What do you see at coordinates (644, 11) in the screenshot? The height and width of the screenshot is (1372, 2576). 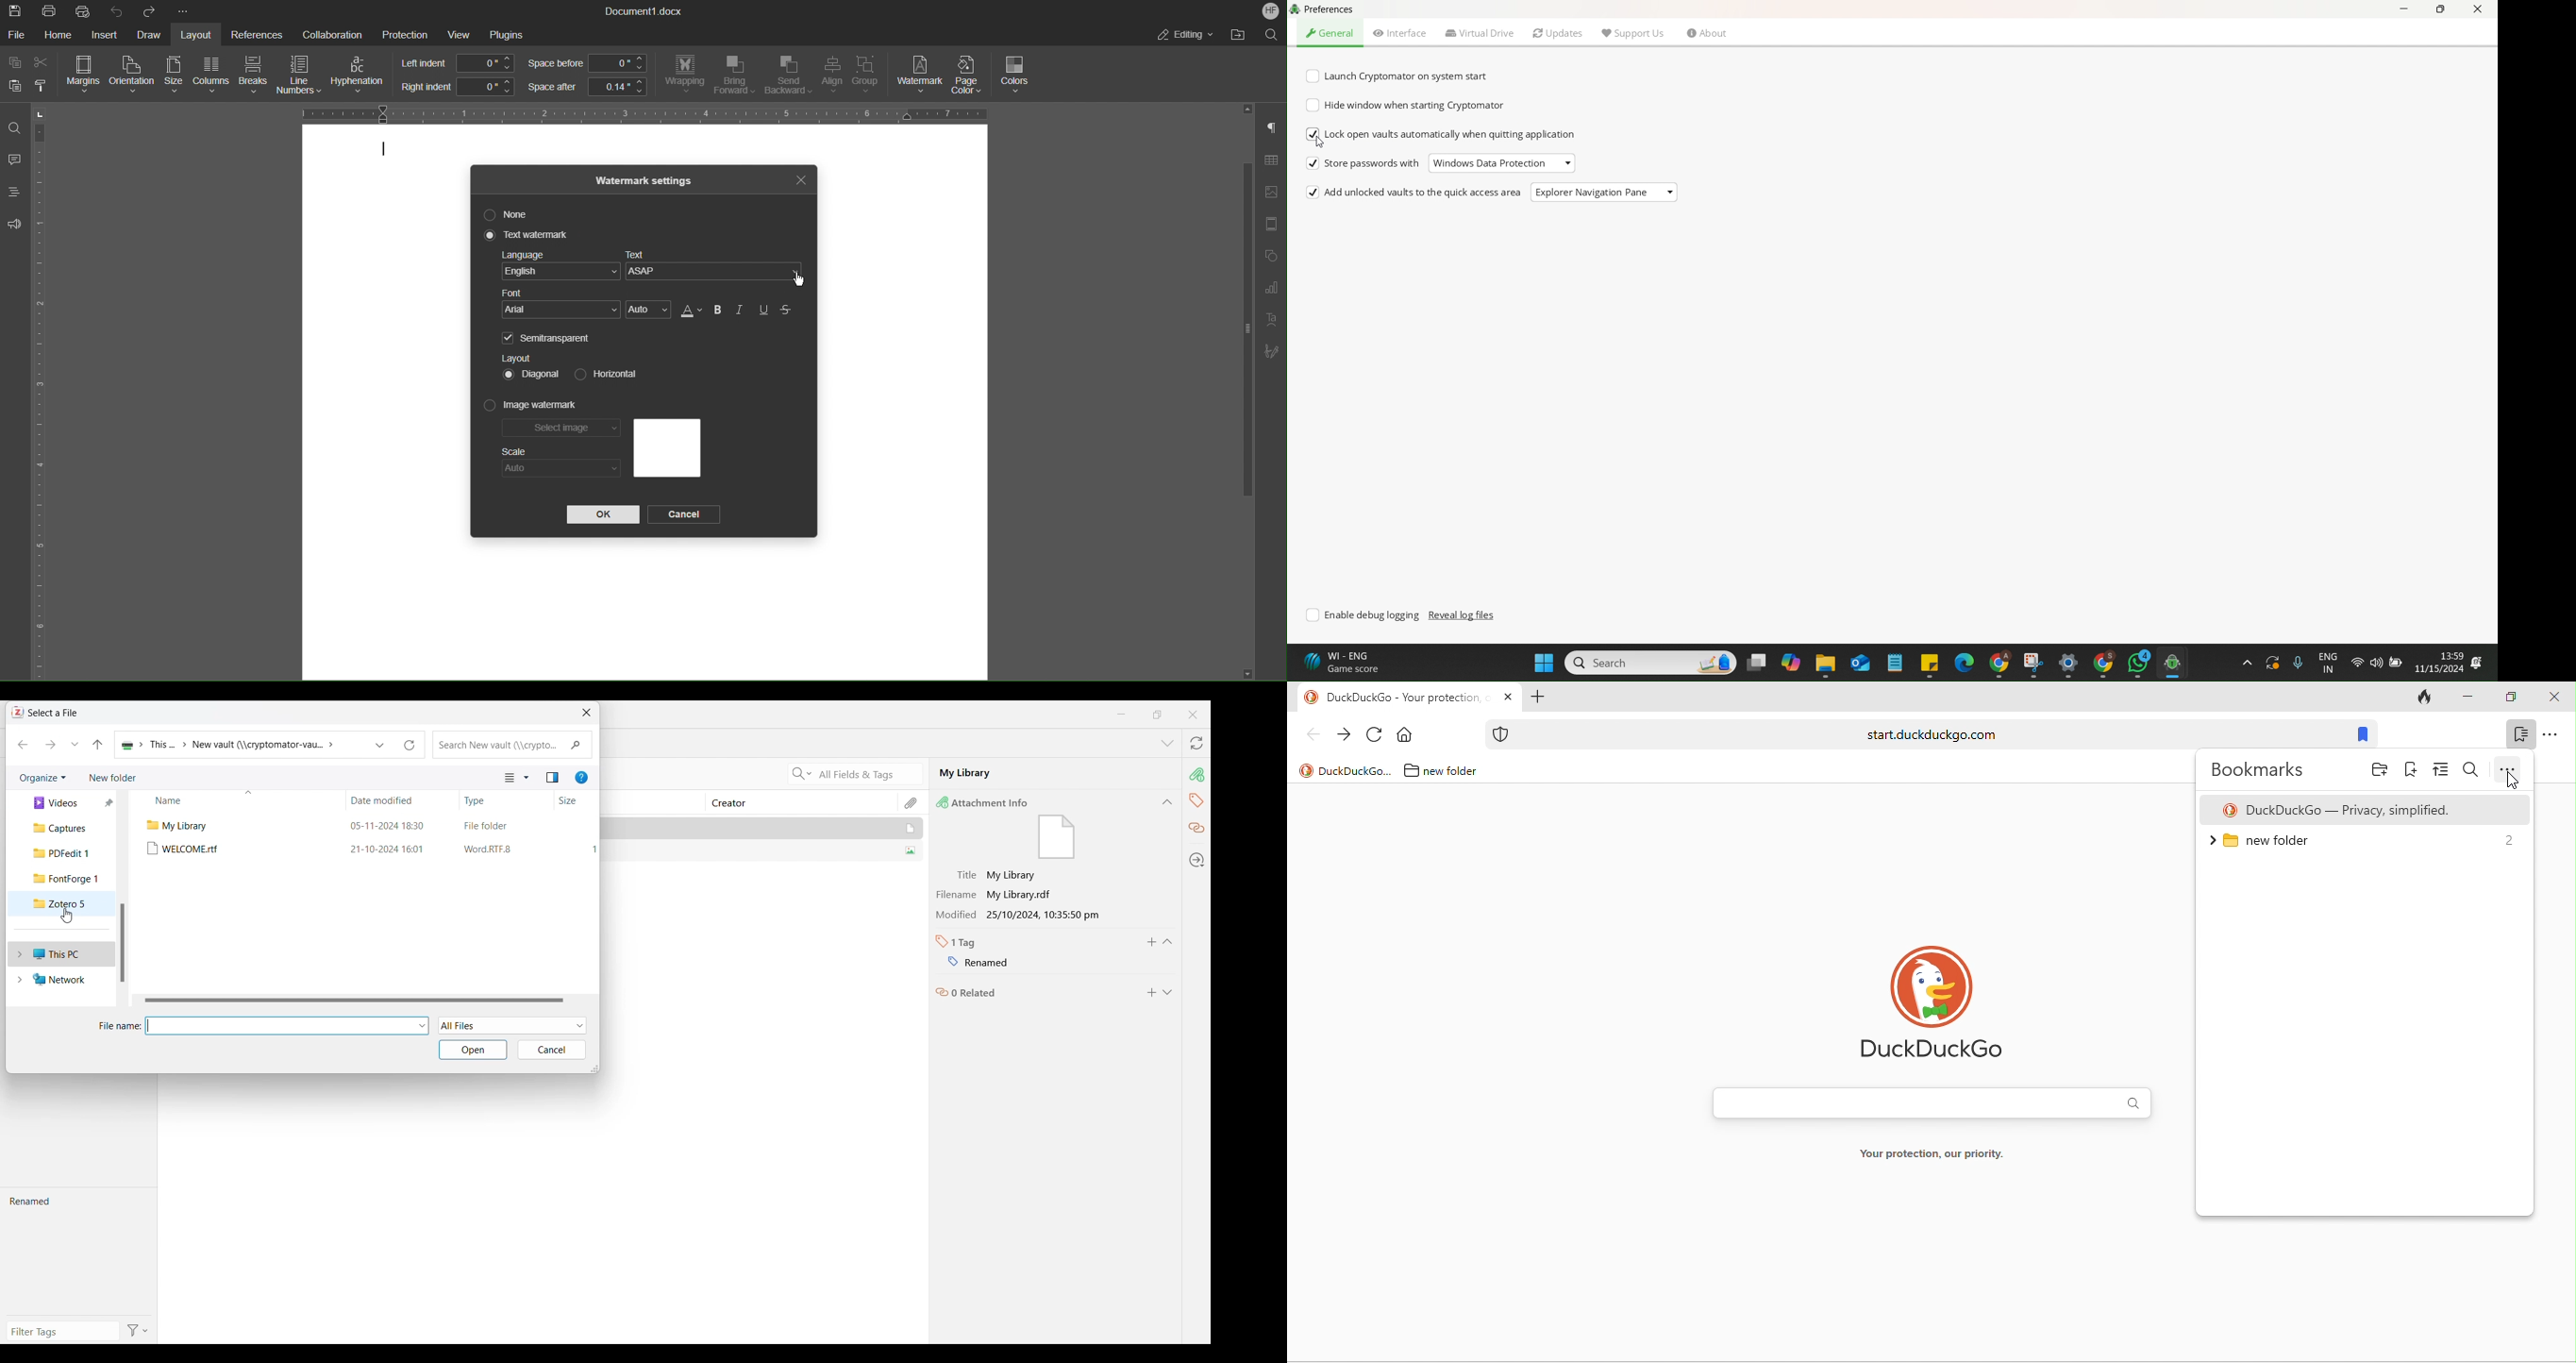 I see `Document Title` at bounding box center [644, 11].